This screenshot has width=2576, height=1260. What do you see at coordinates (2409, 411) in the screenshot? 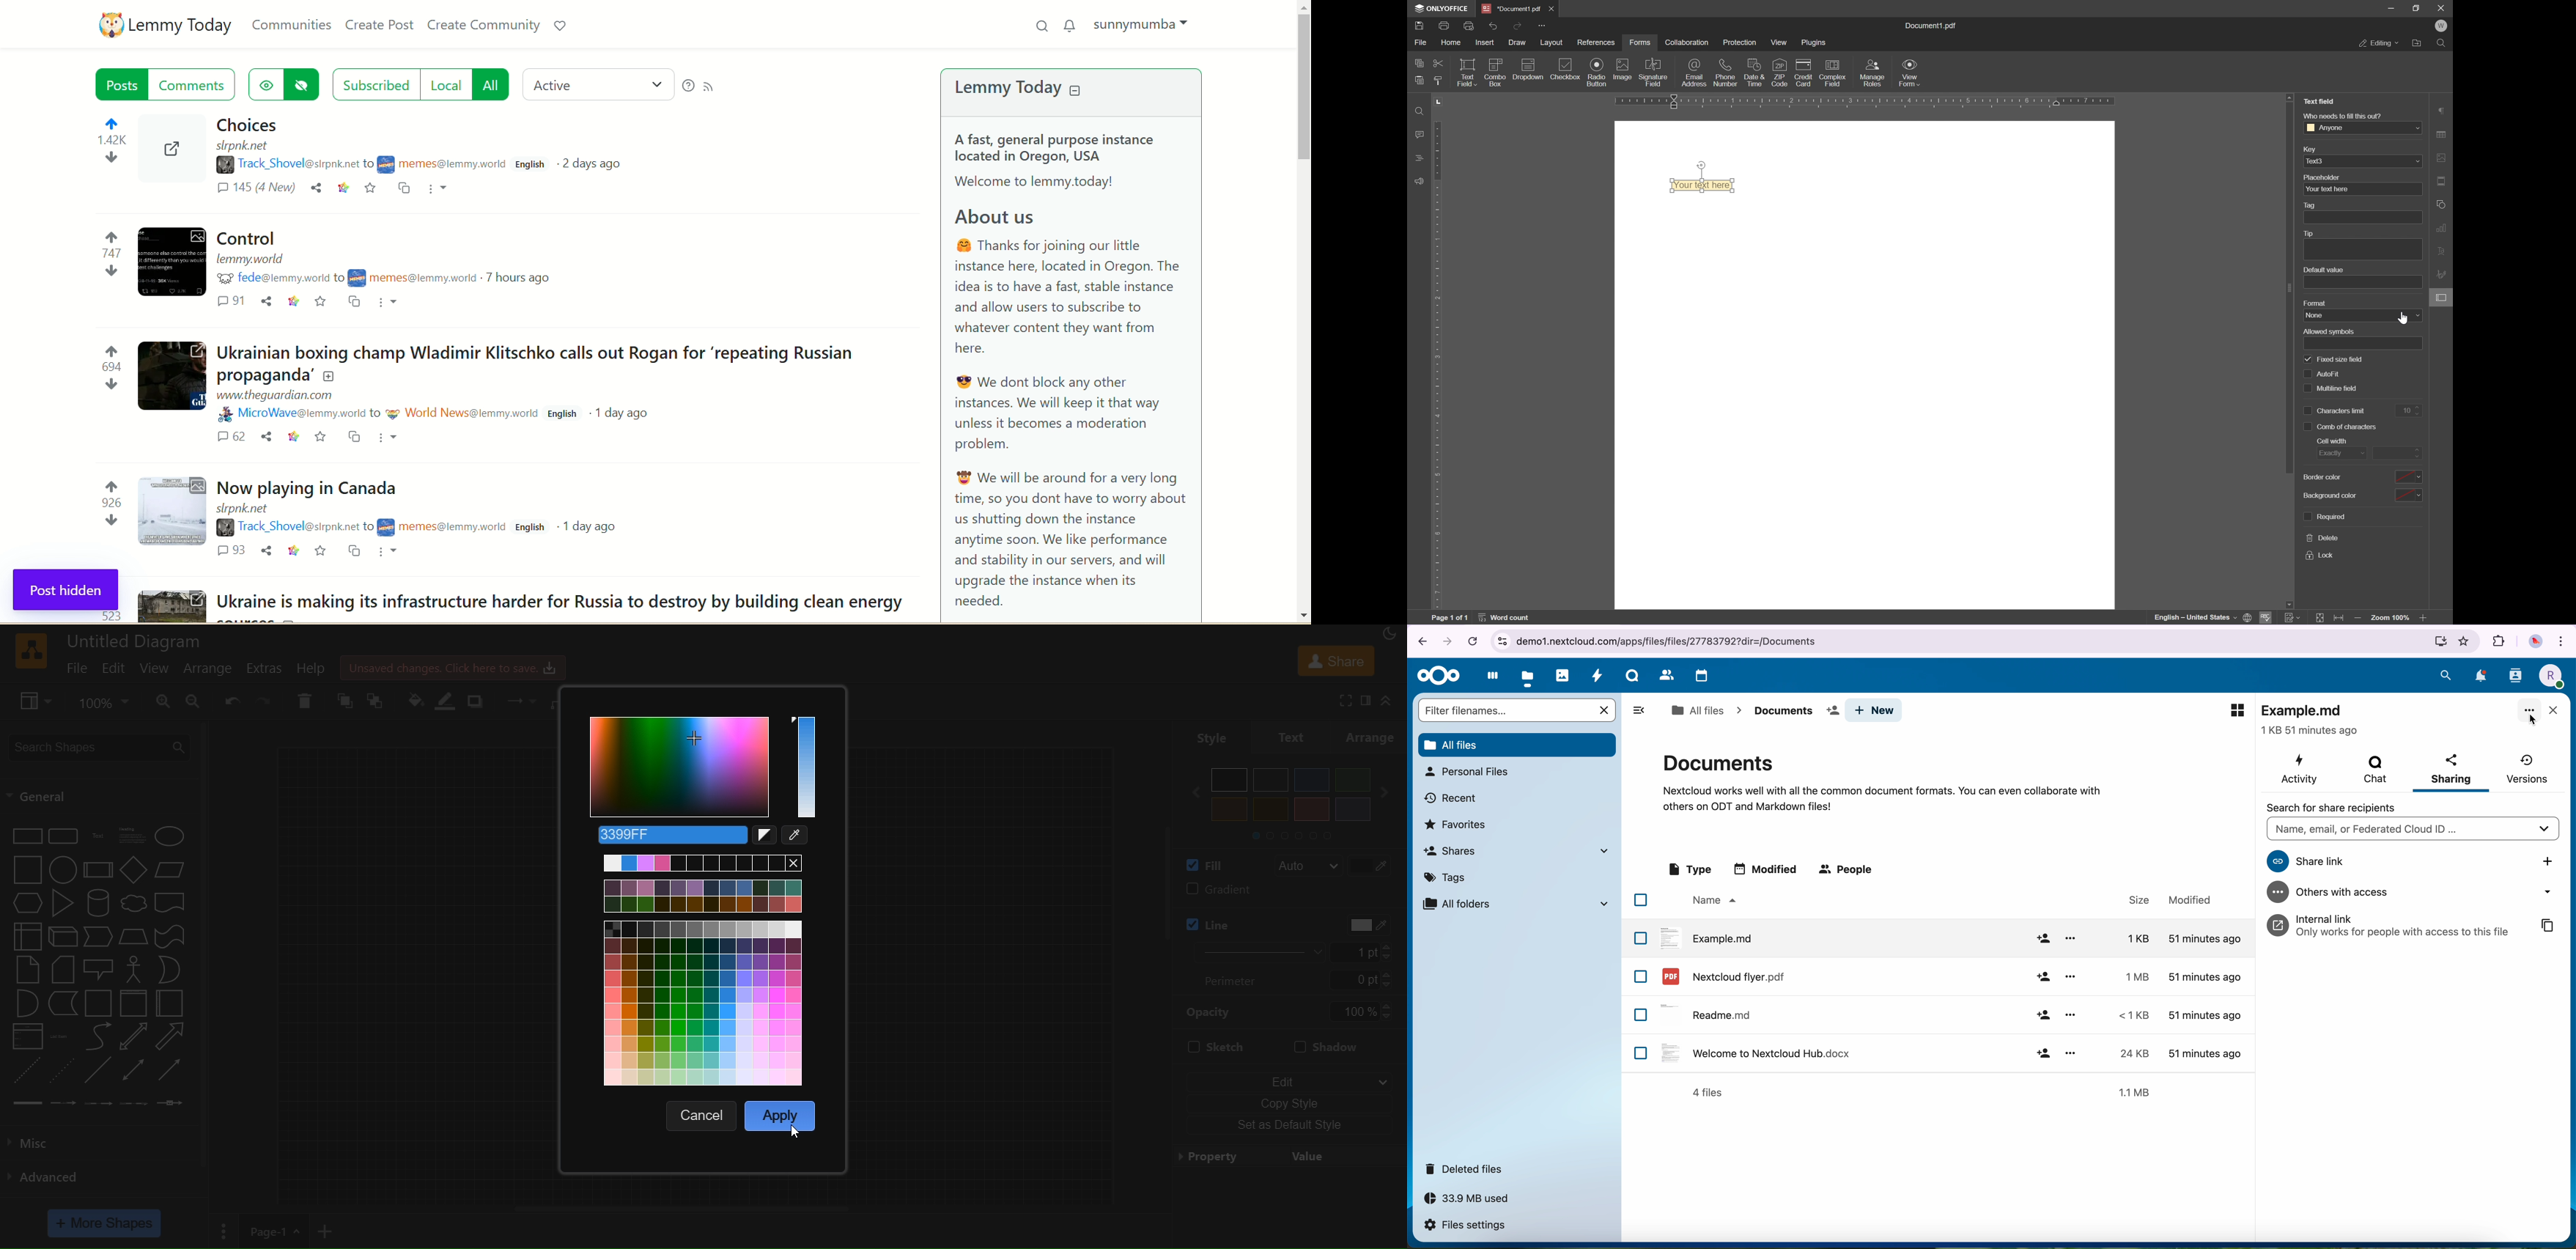
I see `comb of characters` at bounding box center [2409, 411].